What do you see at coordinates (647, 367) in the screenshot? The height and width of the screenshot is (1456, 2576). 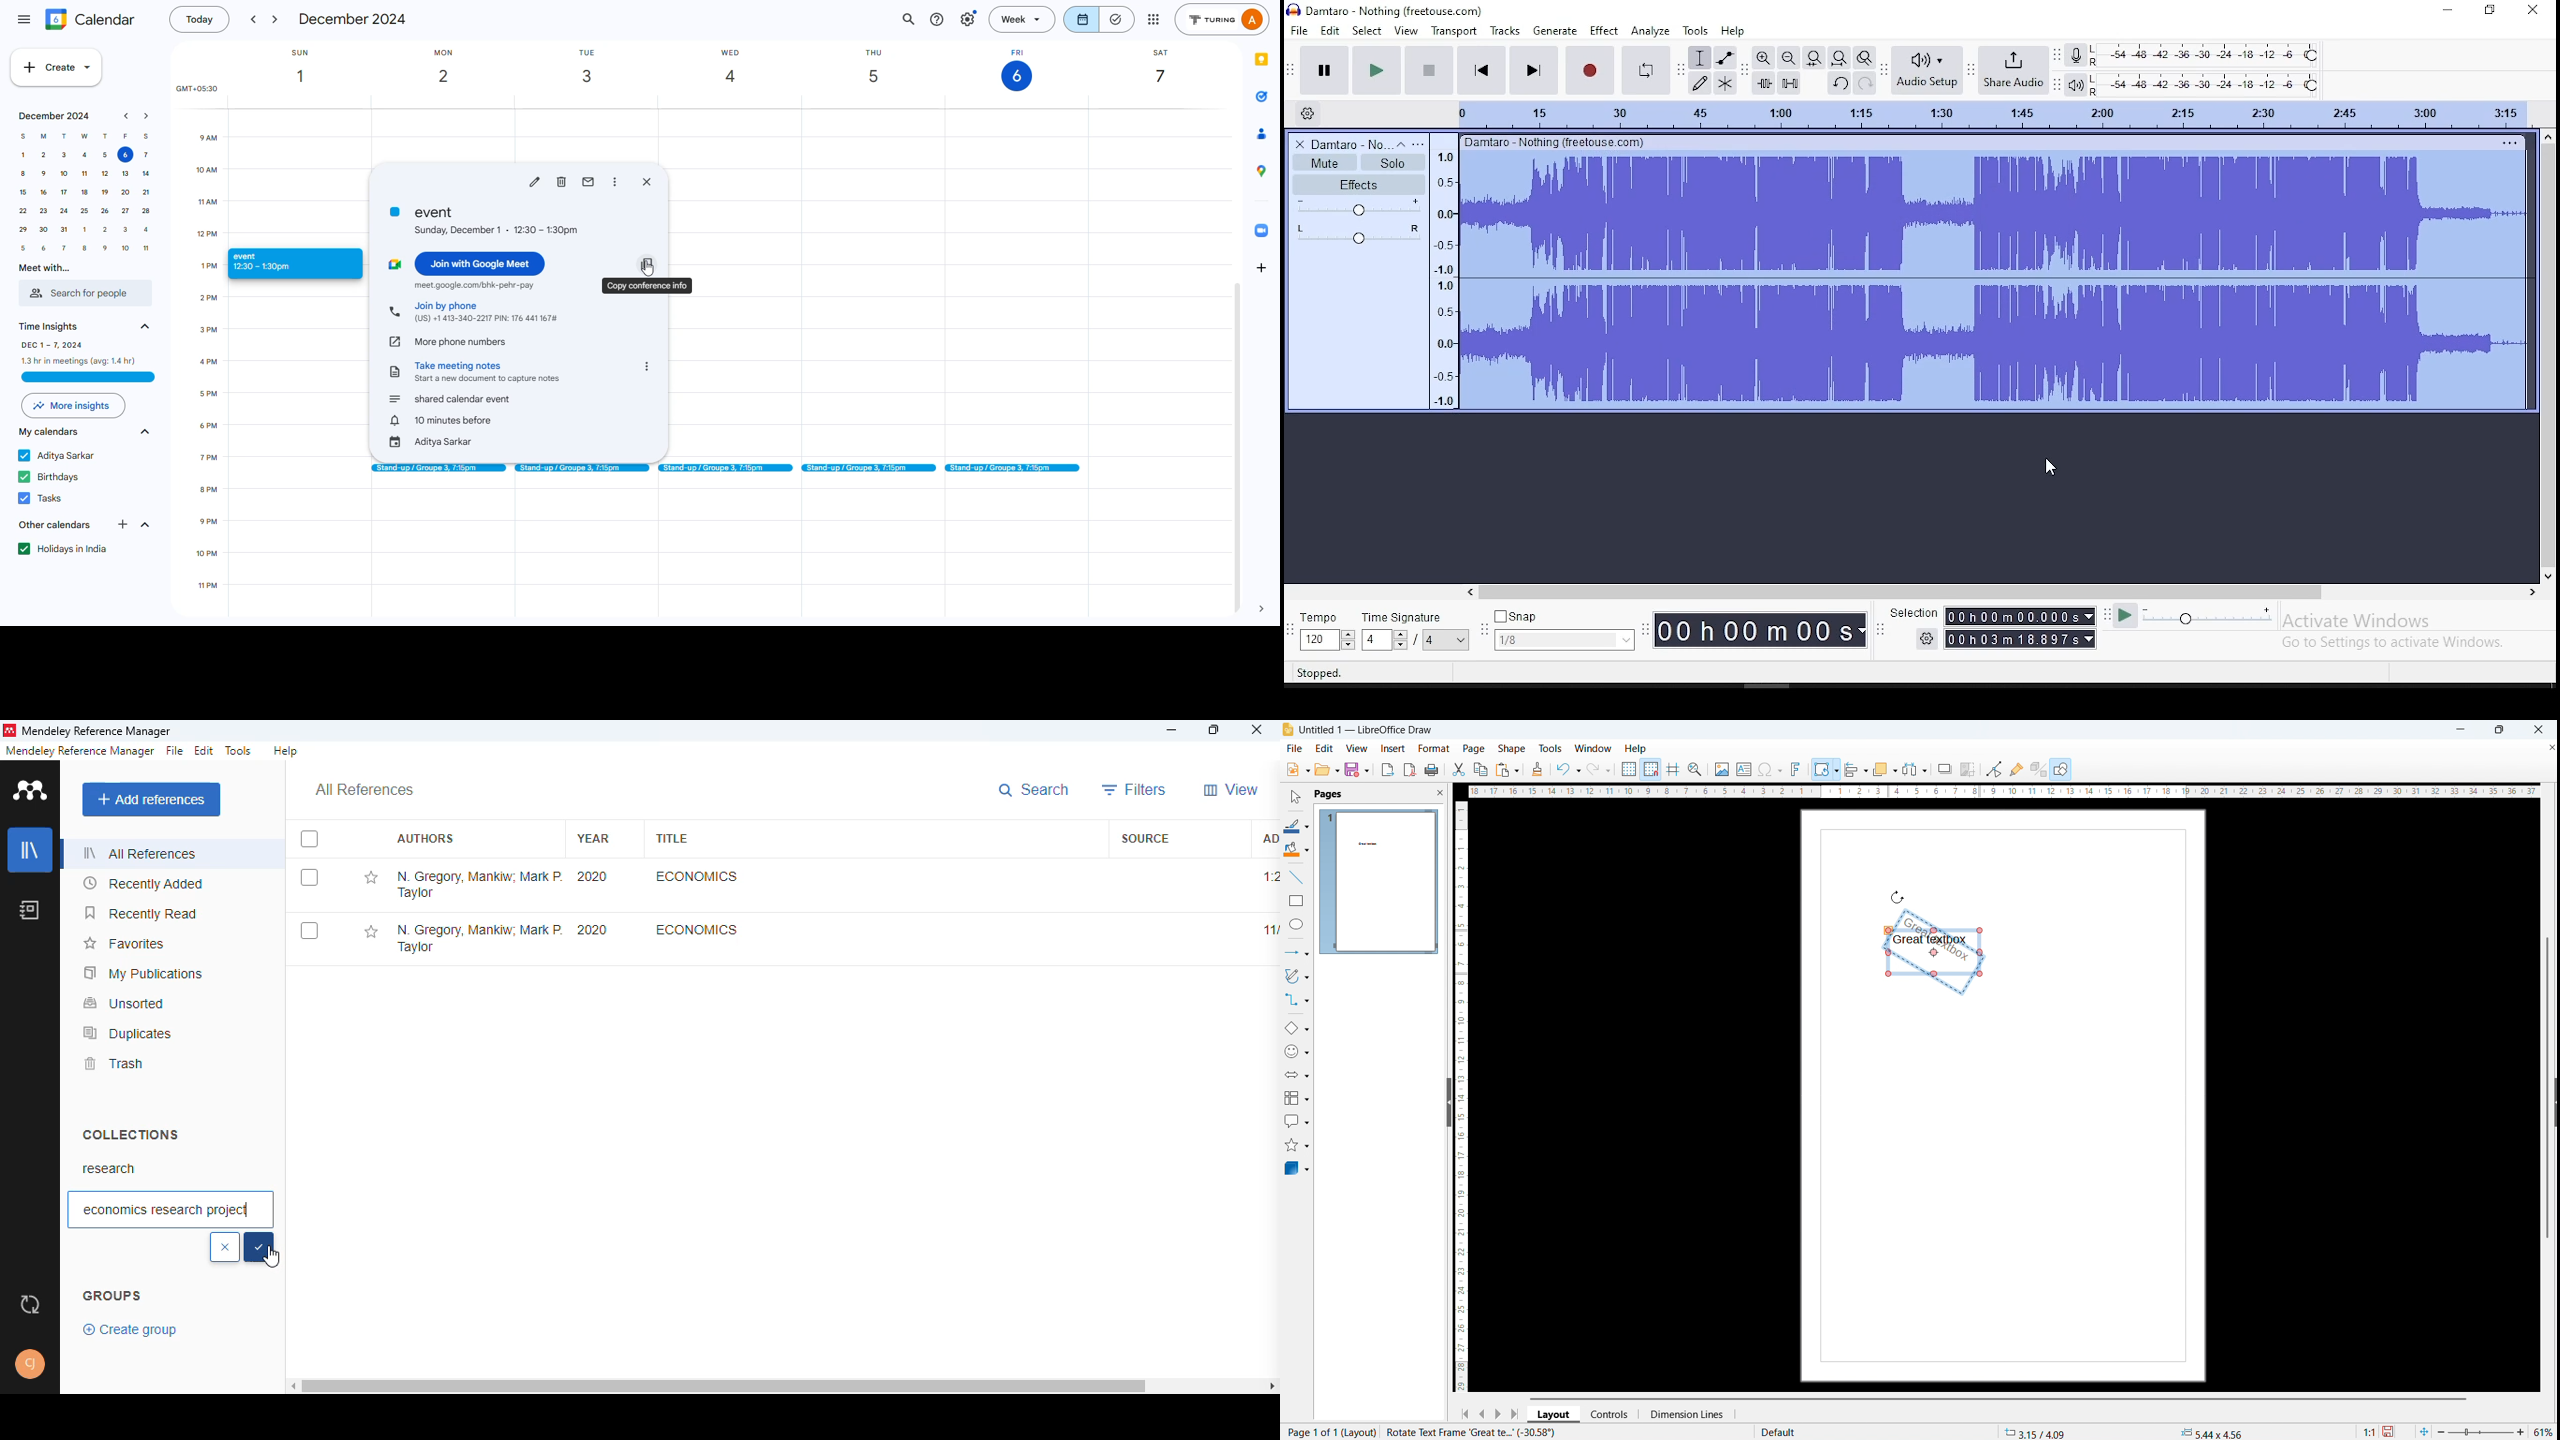 I see `more` at bounding box center [647, 367].